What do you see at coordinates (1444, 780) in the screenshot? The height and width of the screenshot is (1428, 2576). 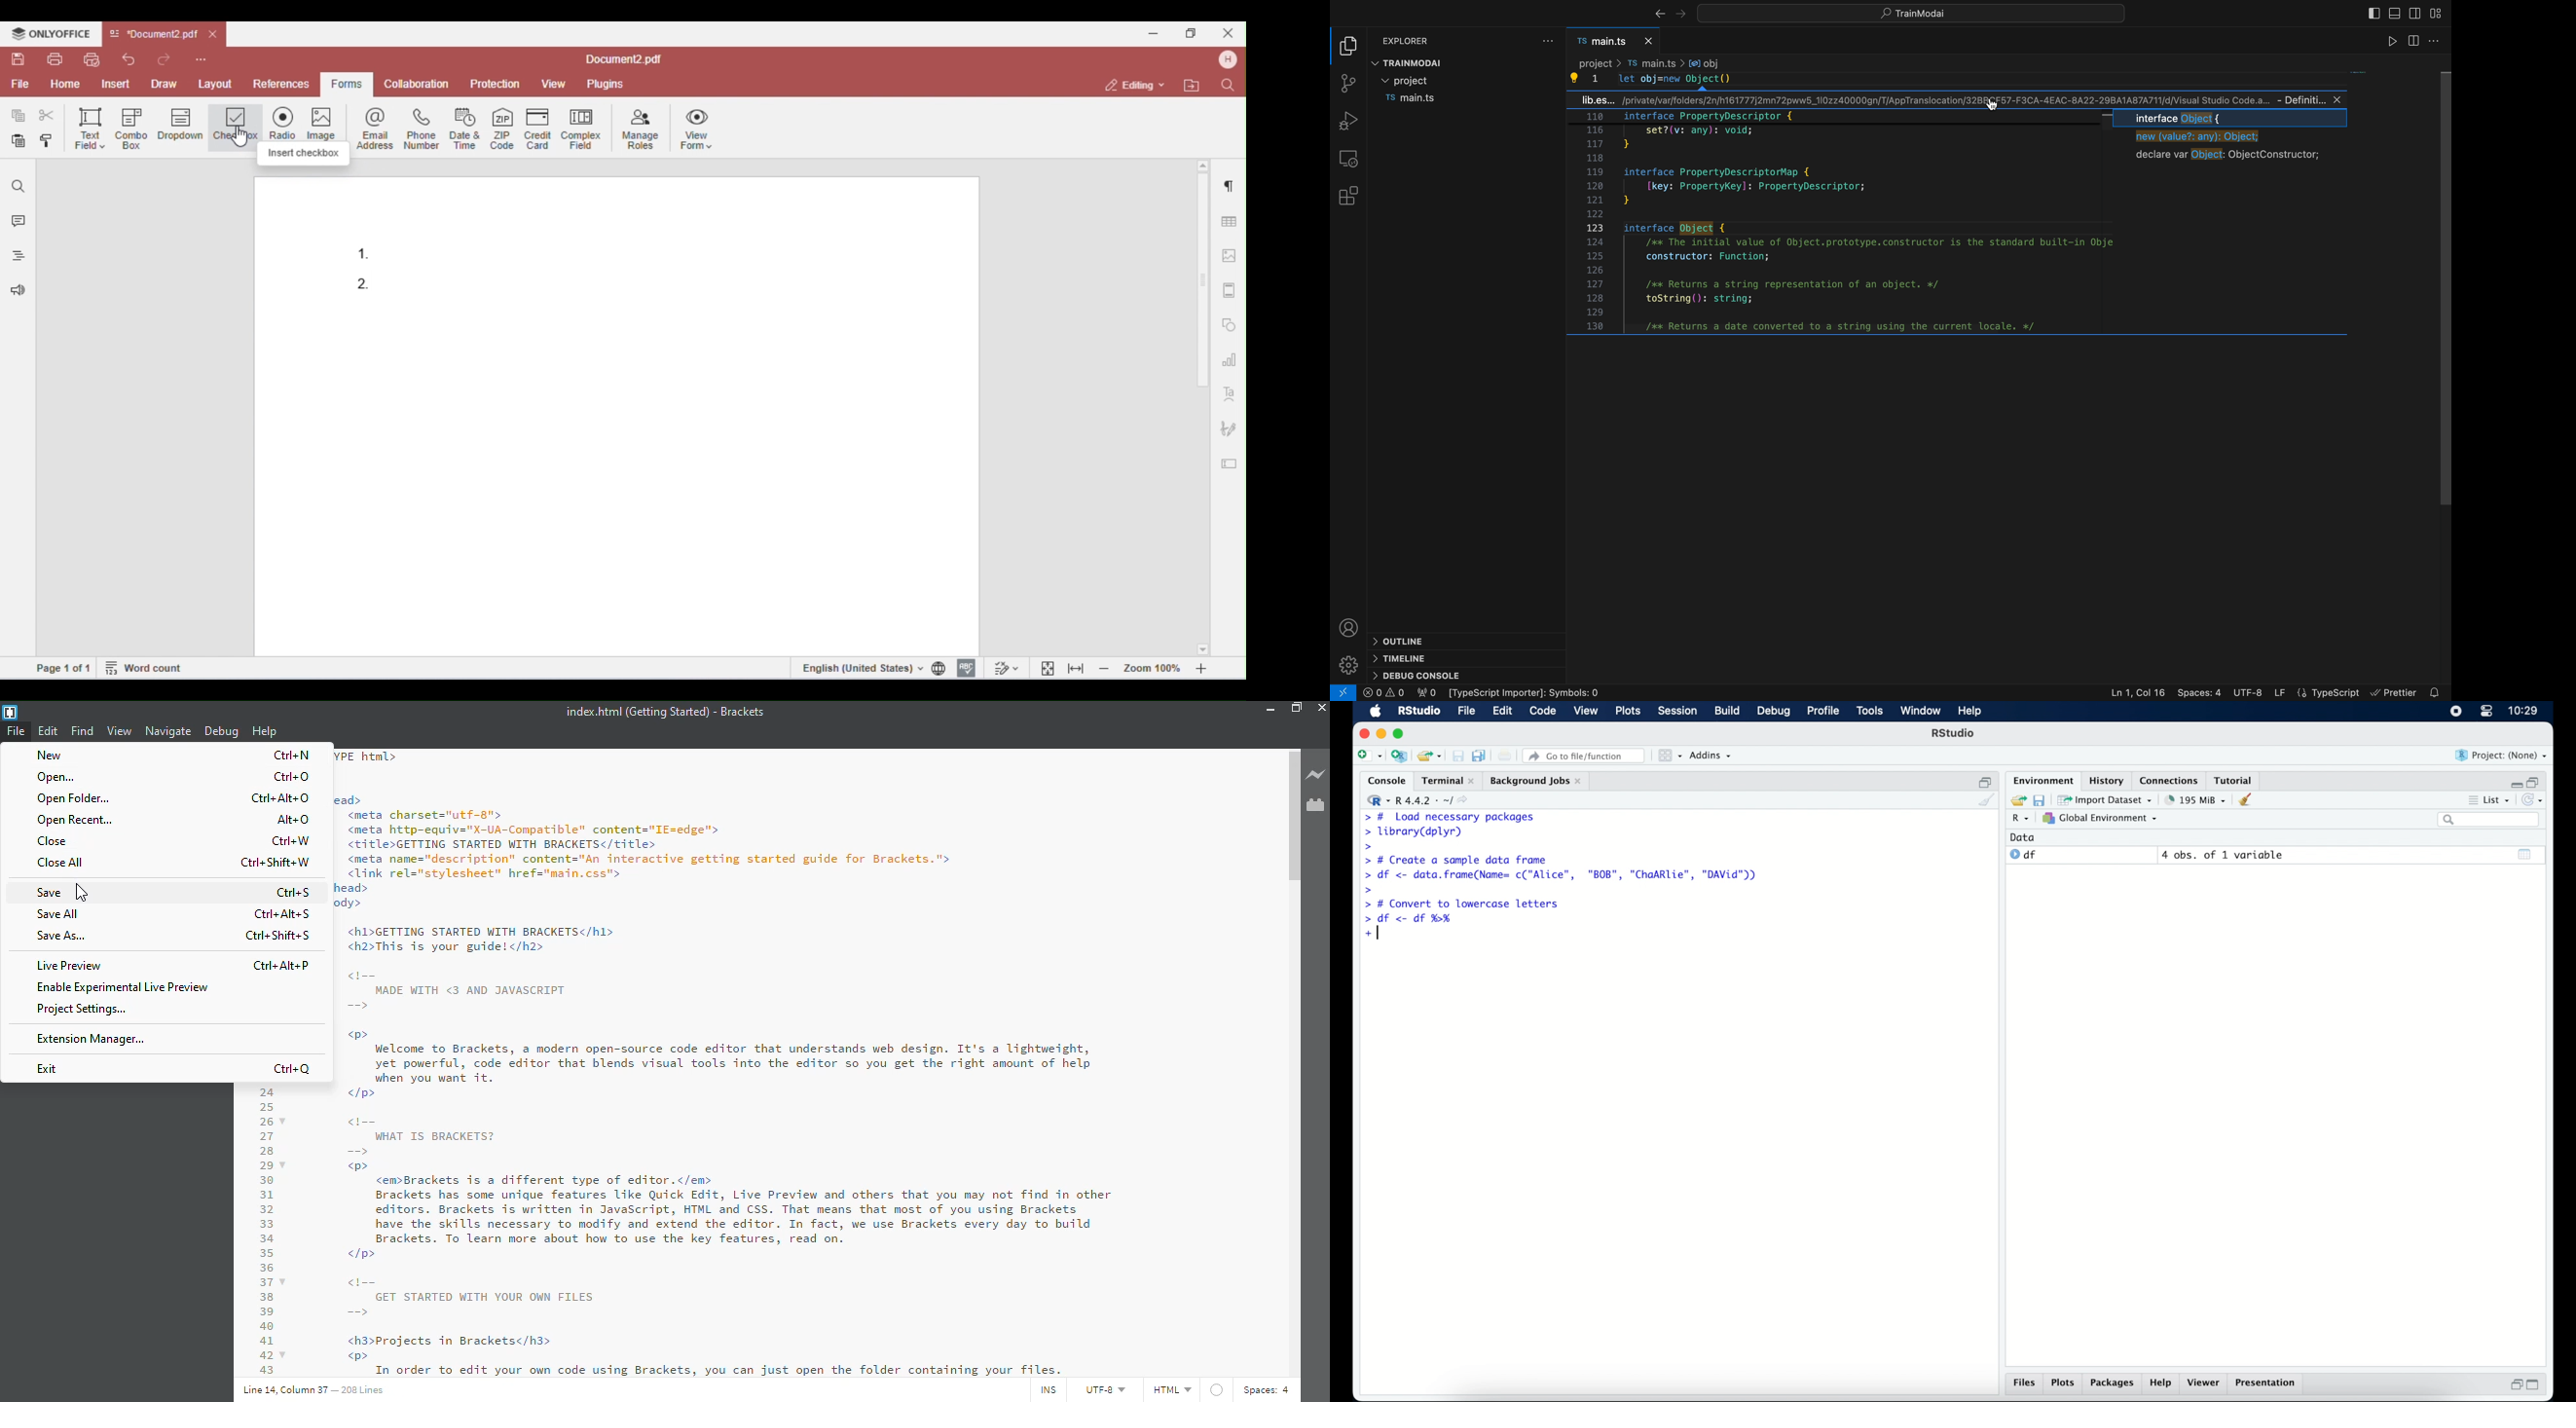 I see `Terminal` at bounding box center [1444, 780].